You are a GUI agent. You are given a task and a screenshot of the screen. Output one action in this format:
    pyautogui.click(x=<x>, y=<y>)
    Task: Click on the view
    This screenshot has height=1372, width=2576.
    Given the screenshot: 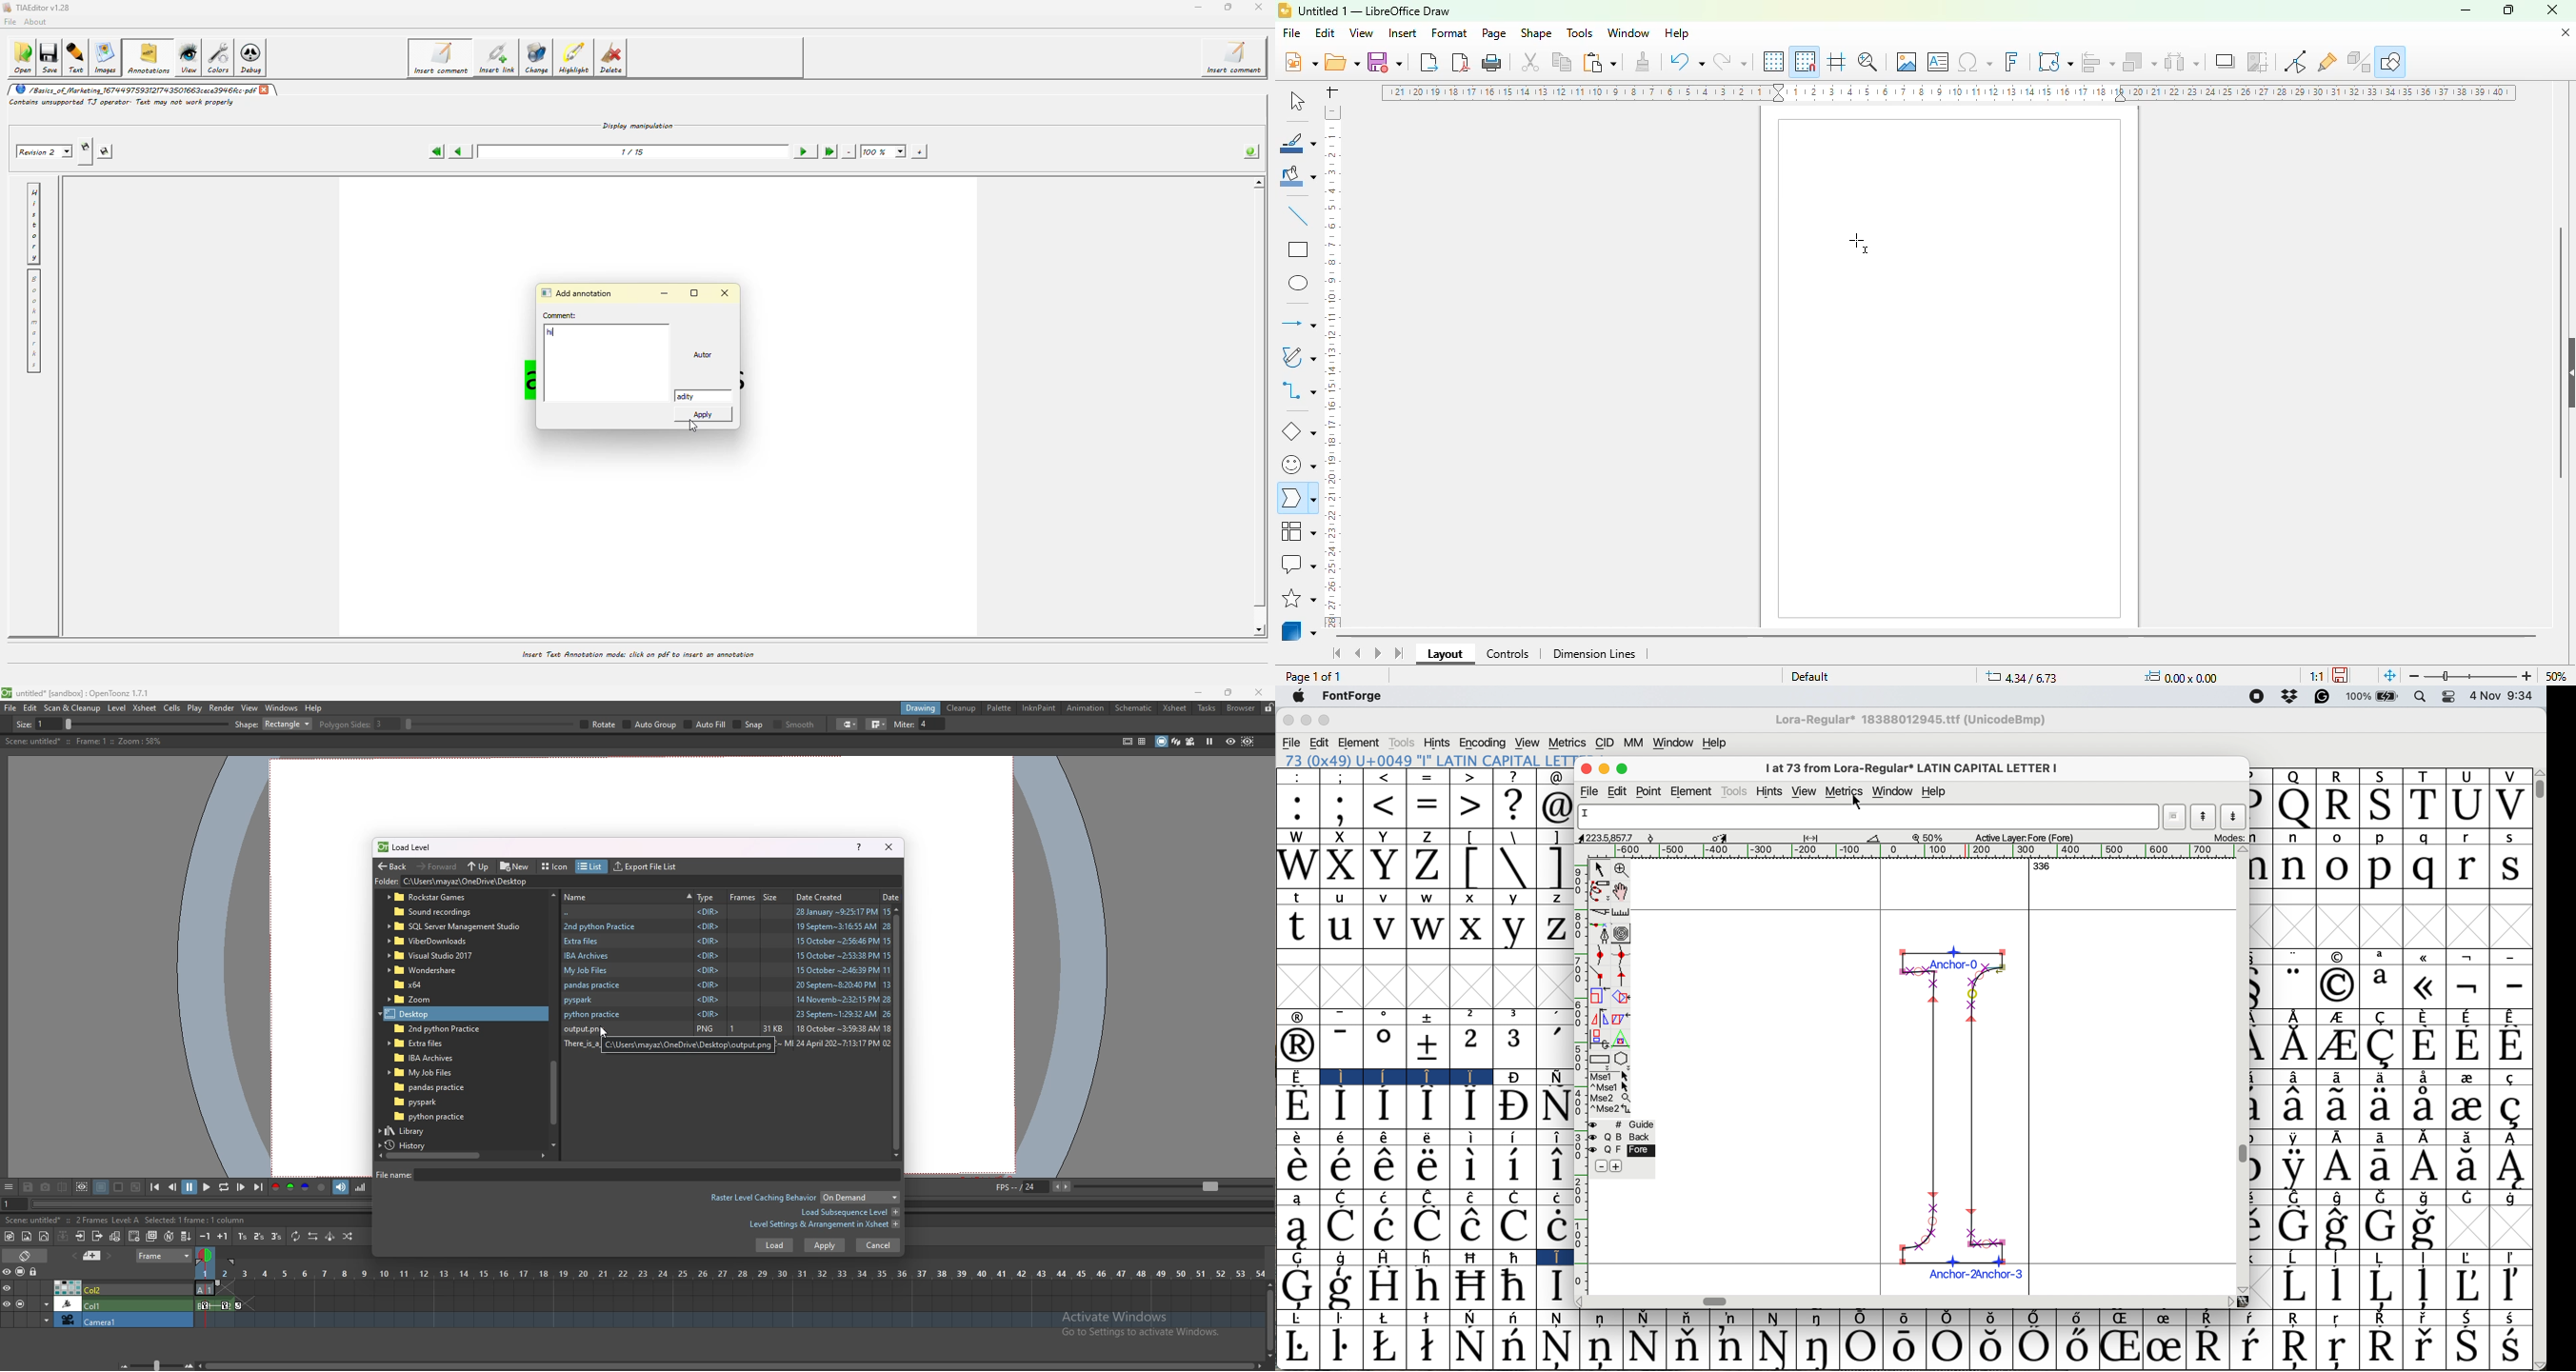 What is the action you would take?
    pyautogui.click(x=1807, y=790)
    